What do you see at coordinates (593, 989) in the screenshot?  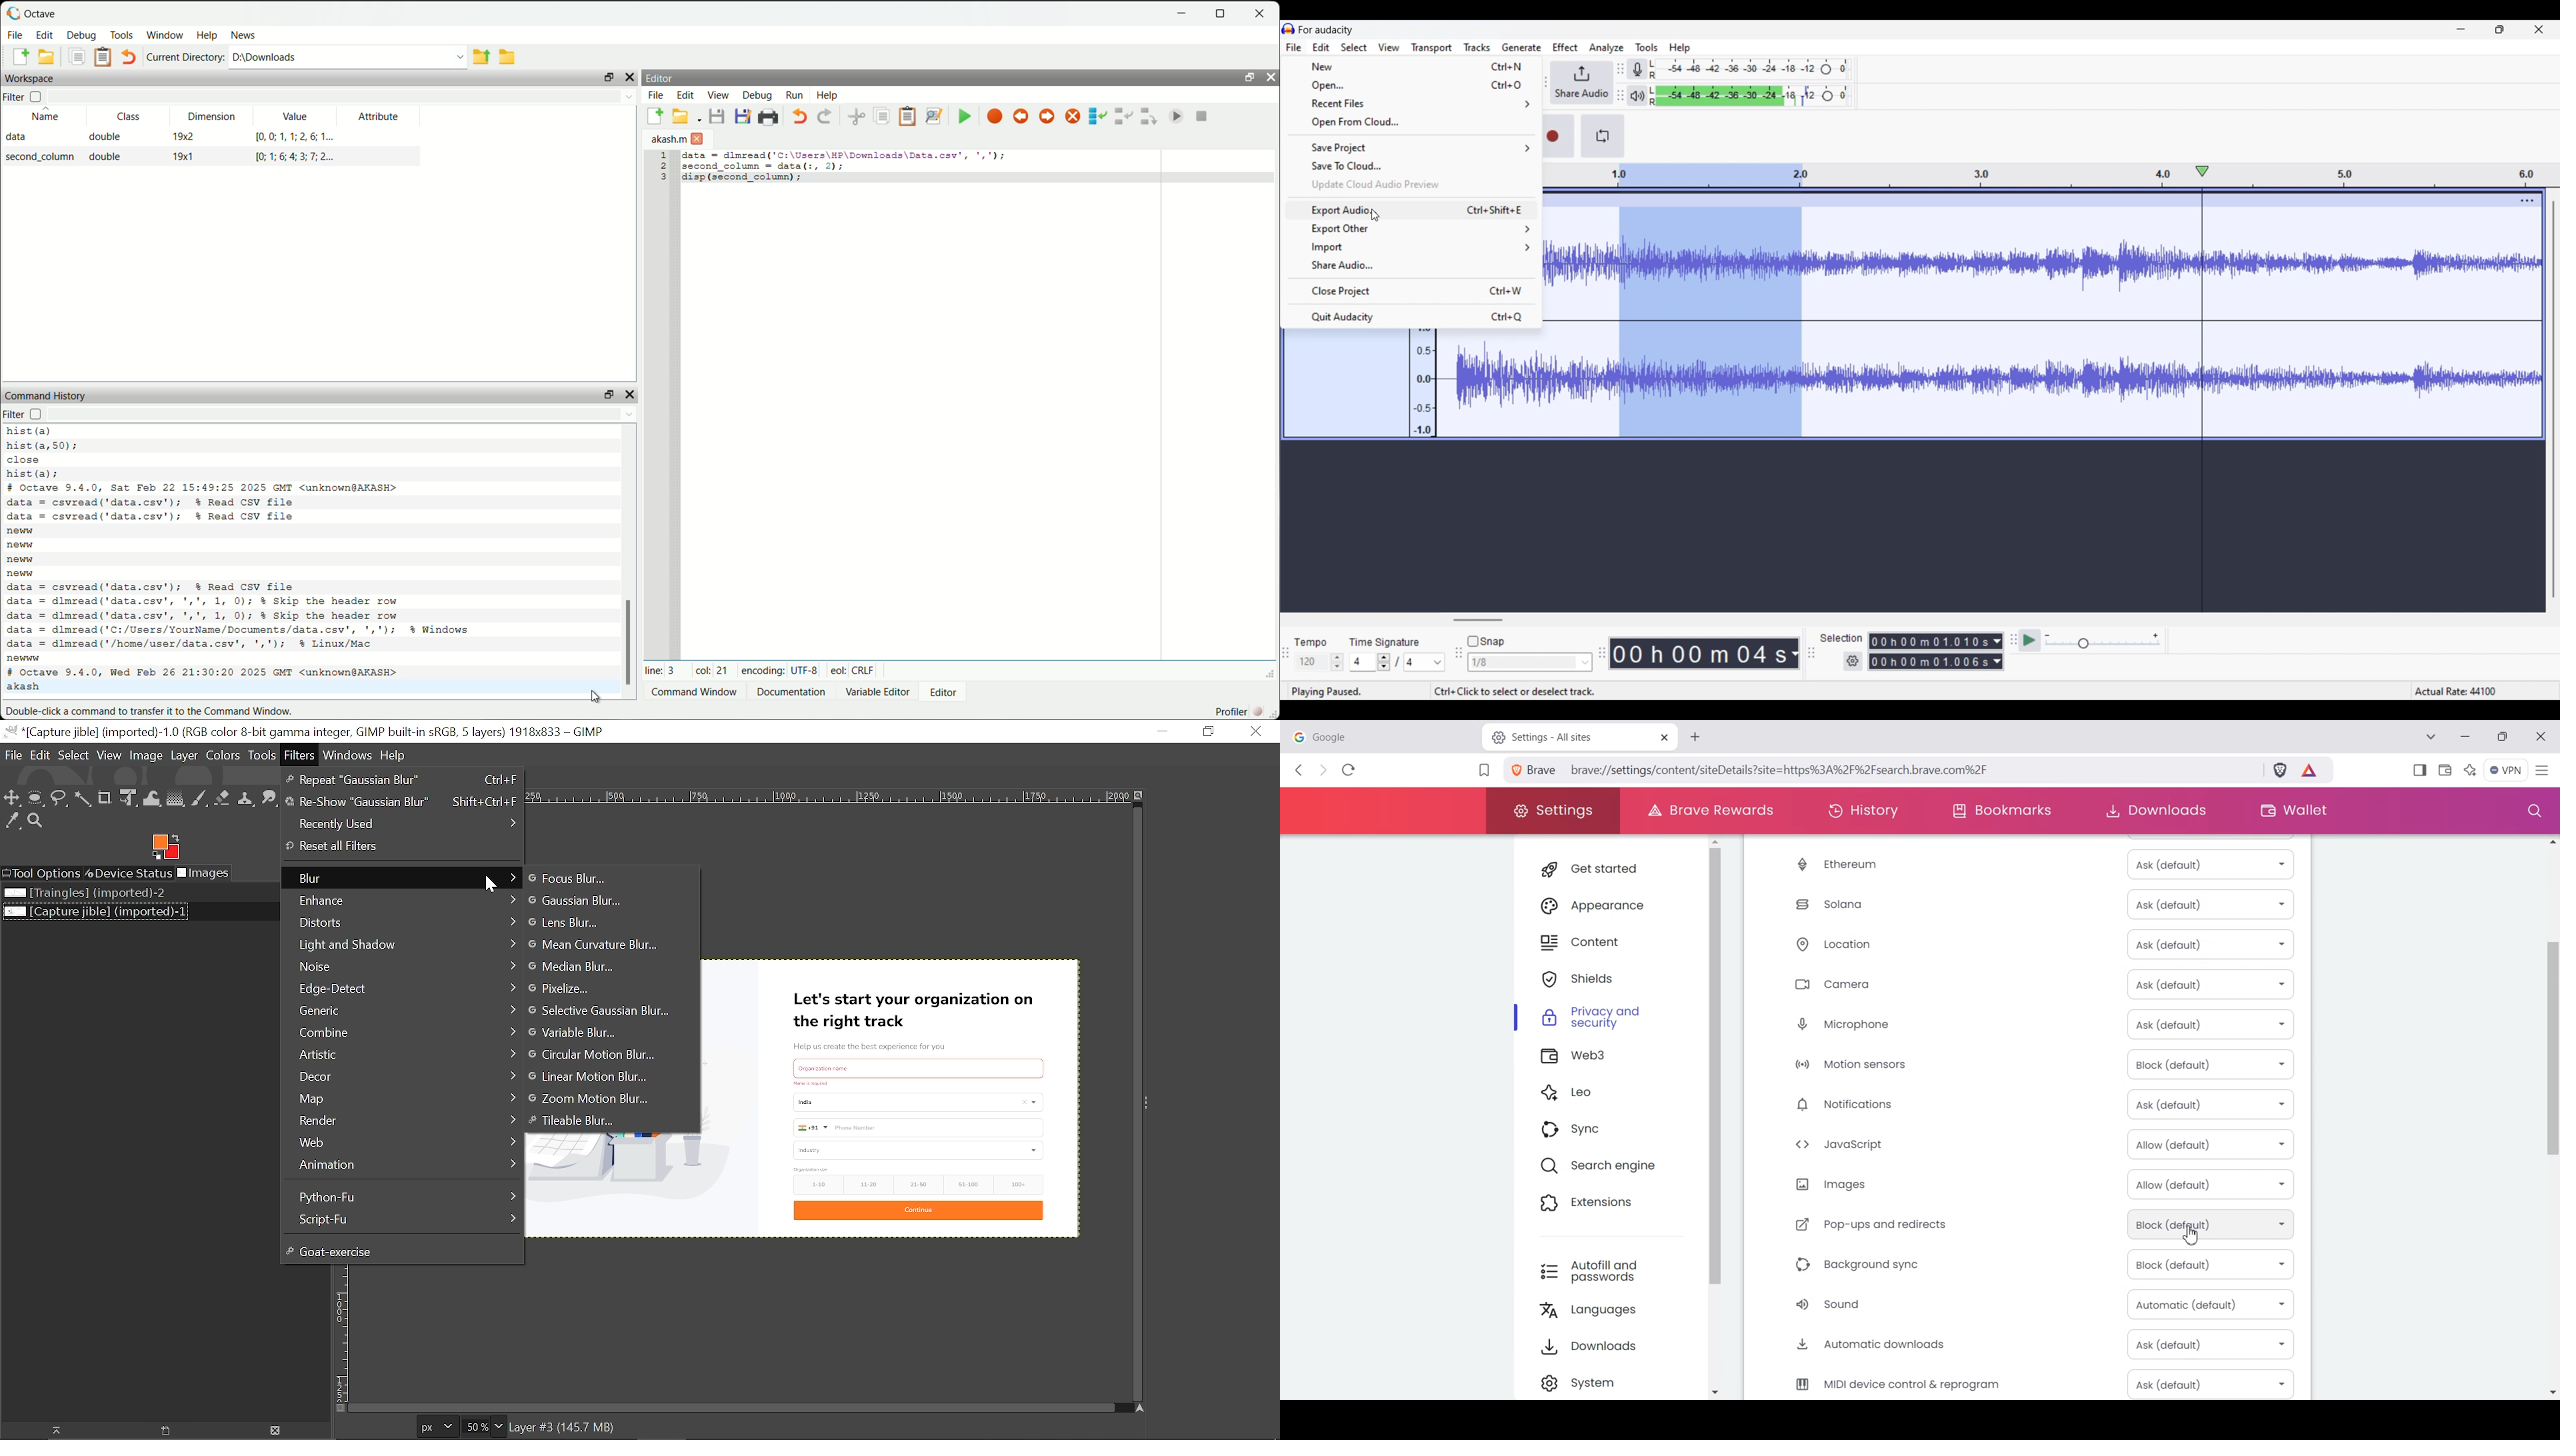 I see `Pixelize` at bounding box center [593, 989].